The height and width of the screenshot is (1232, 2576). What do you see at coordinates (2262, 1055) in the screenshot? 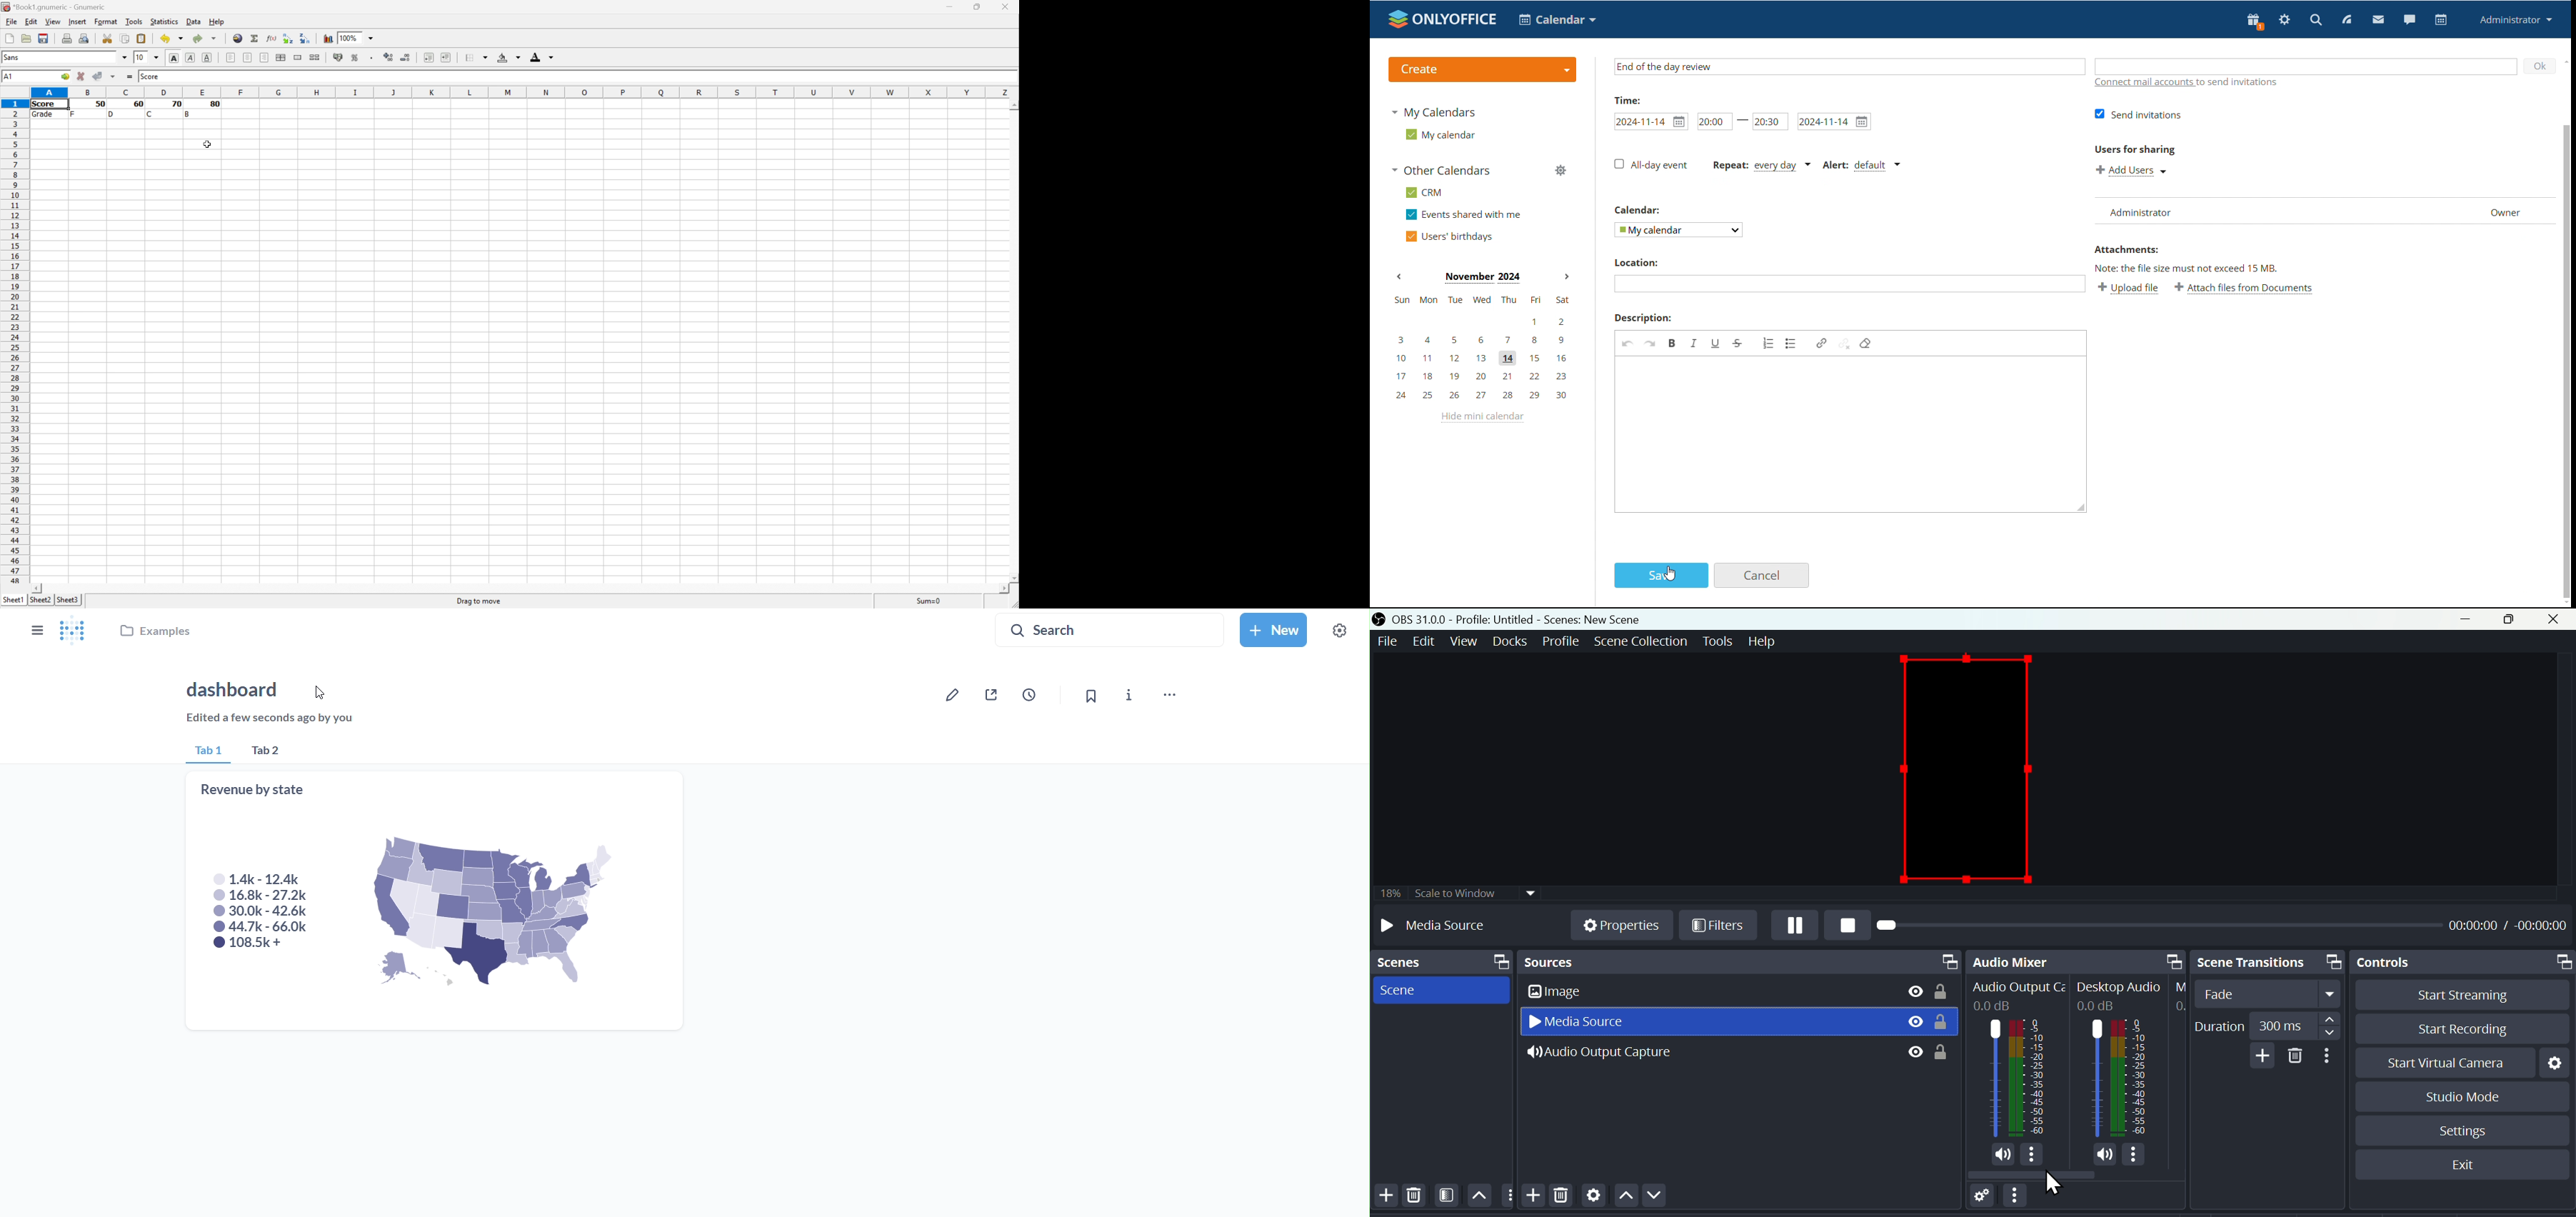
I see `Add` at bounding box center [2262, 1055].